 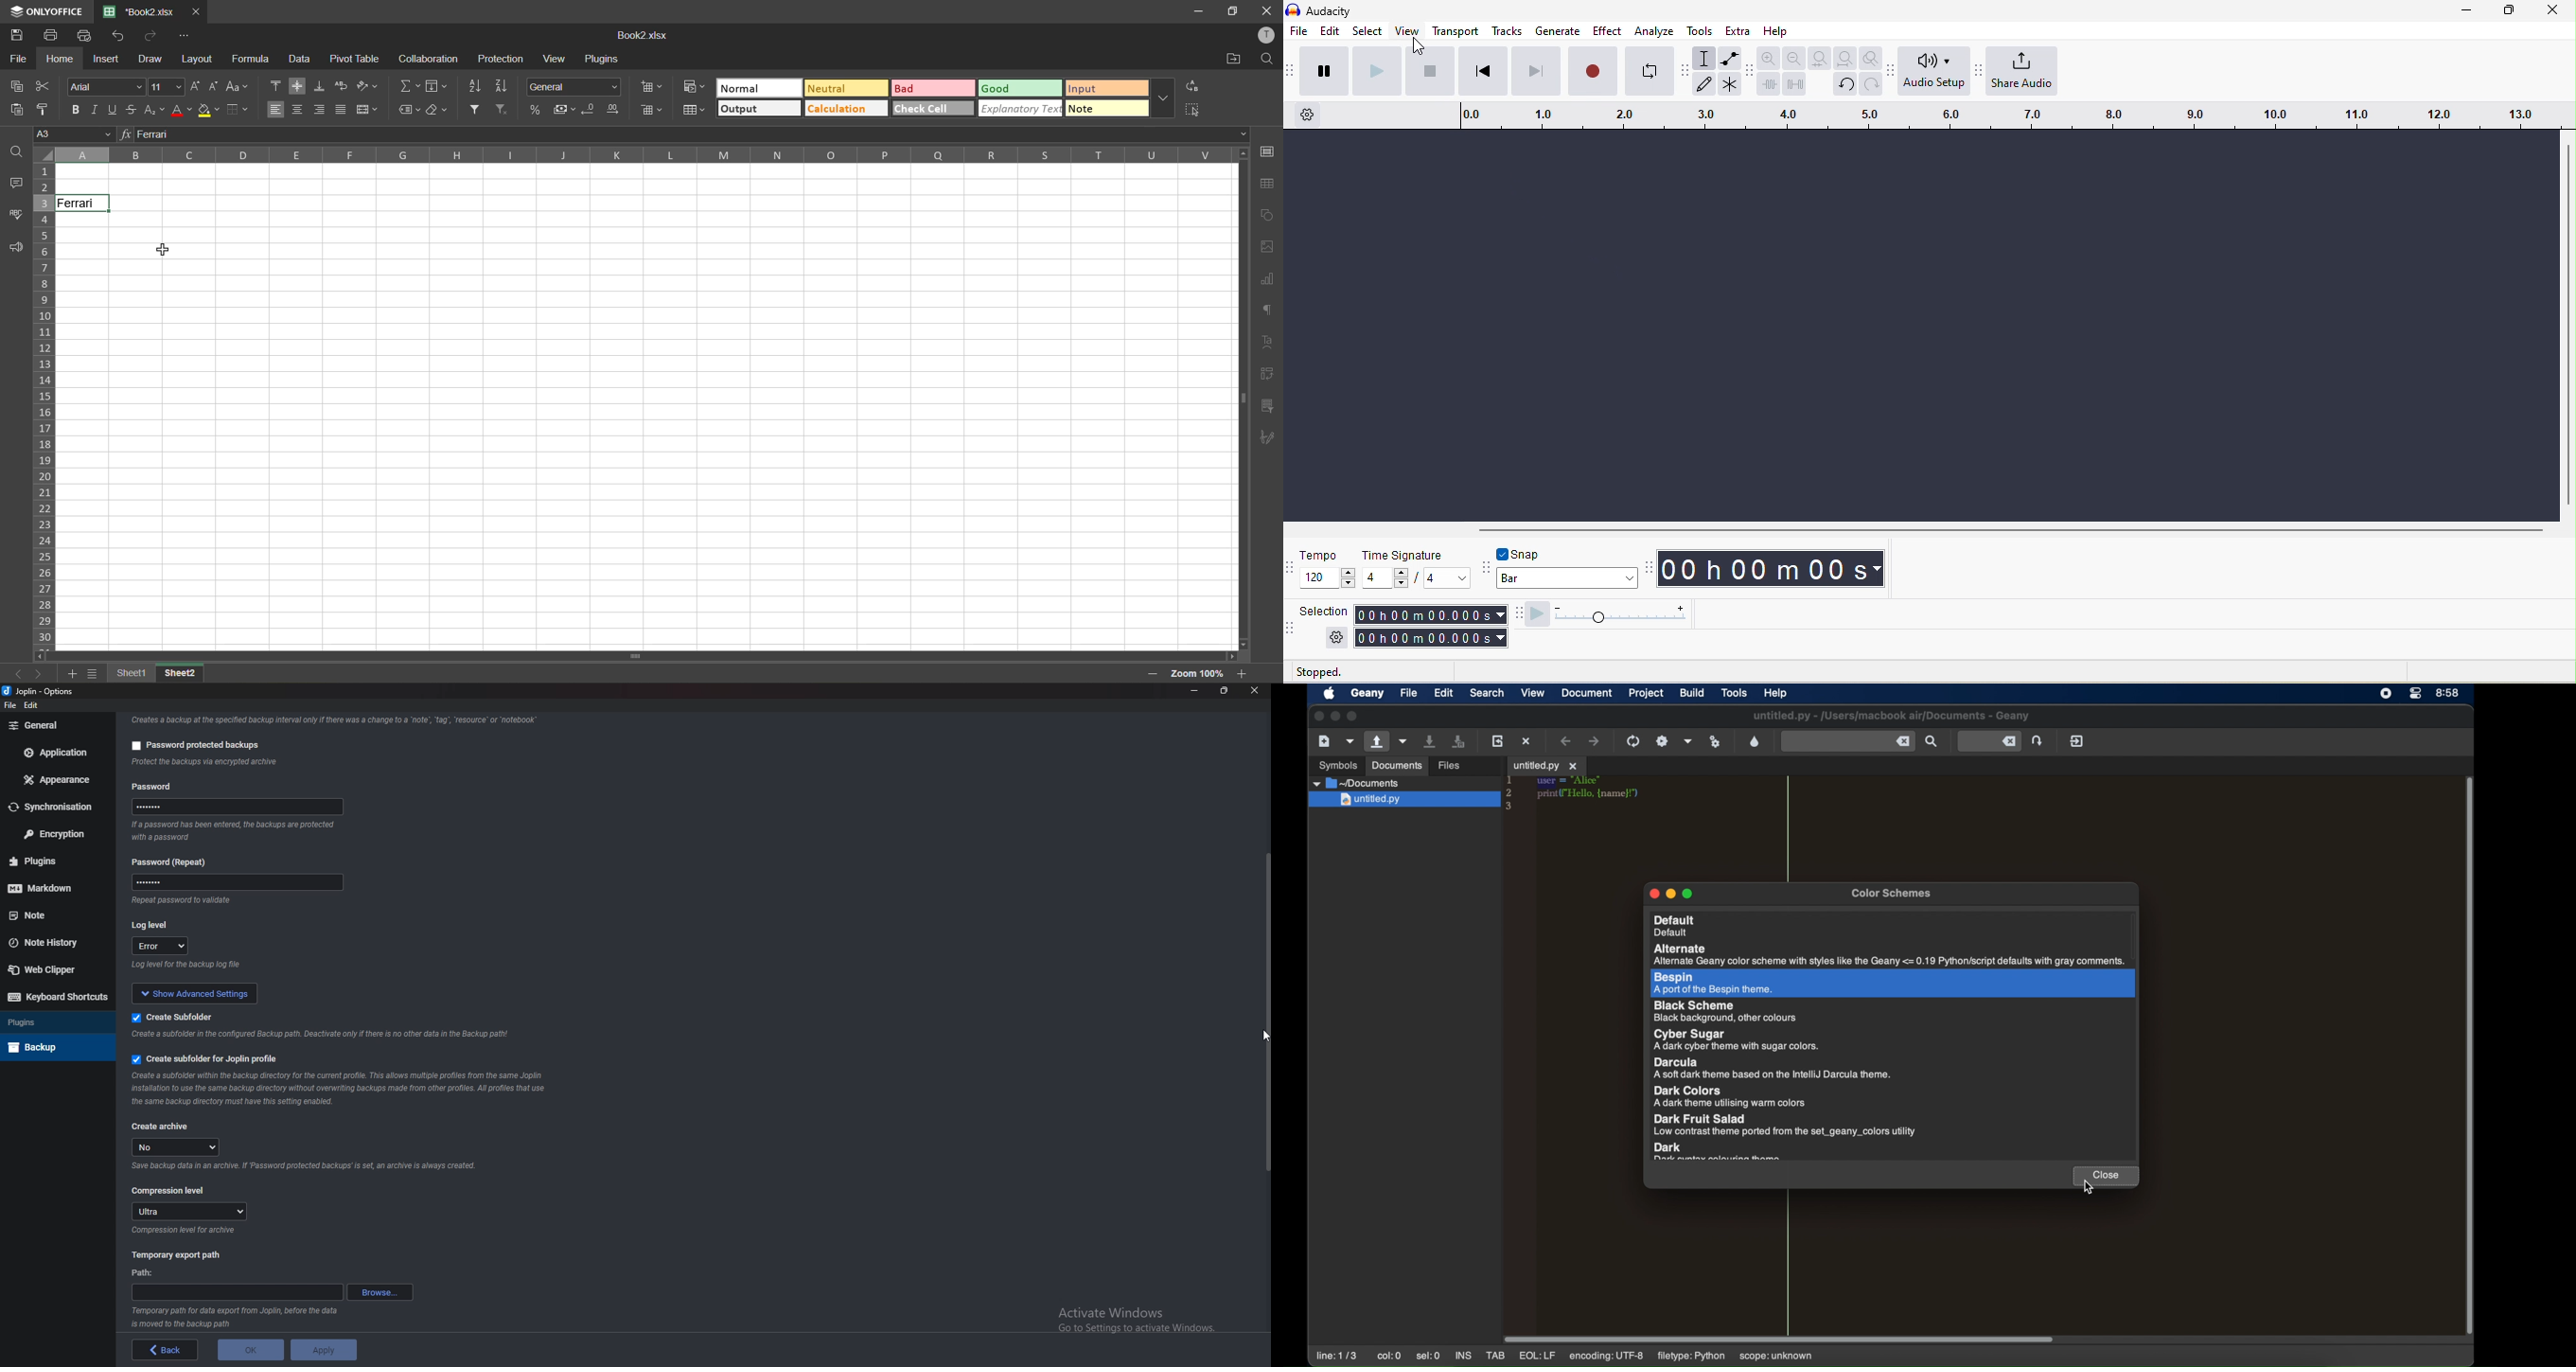 I want to click on options, so click(x=60, y=691).